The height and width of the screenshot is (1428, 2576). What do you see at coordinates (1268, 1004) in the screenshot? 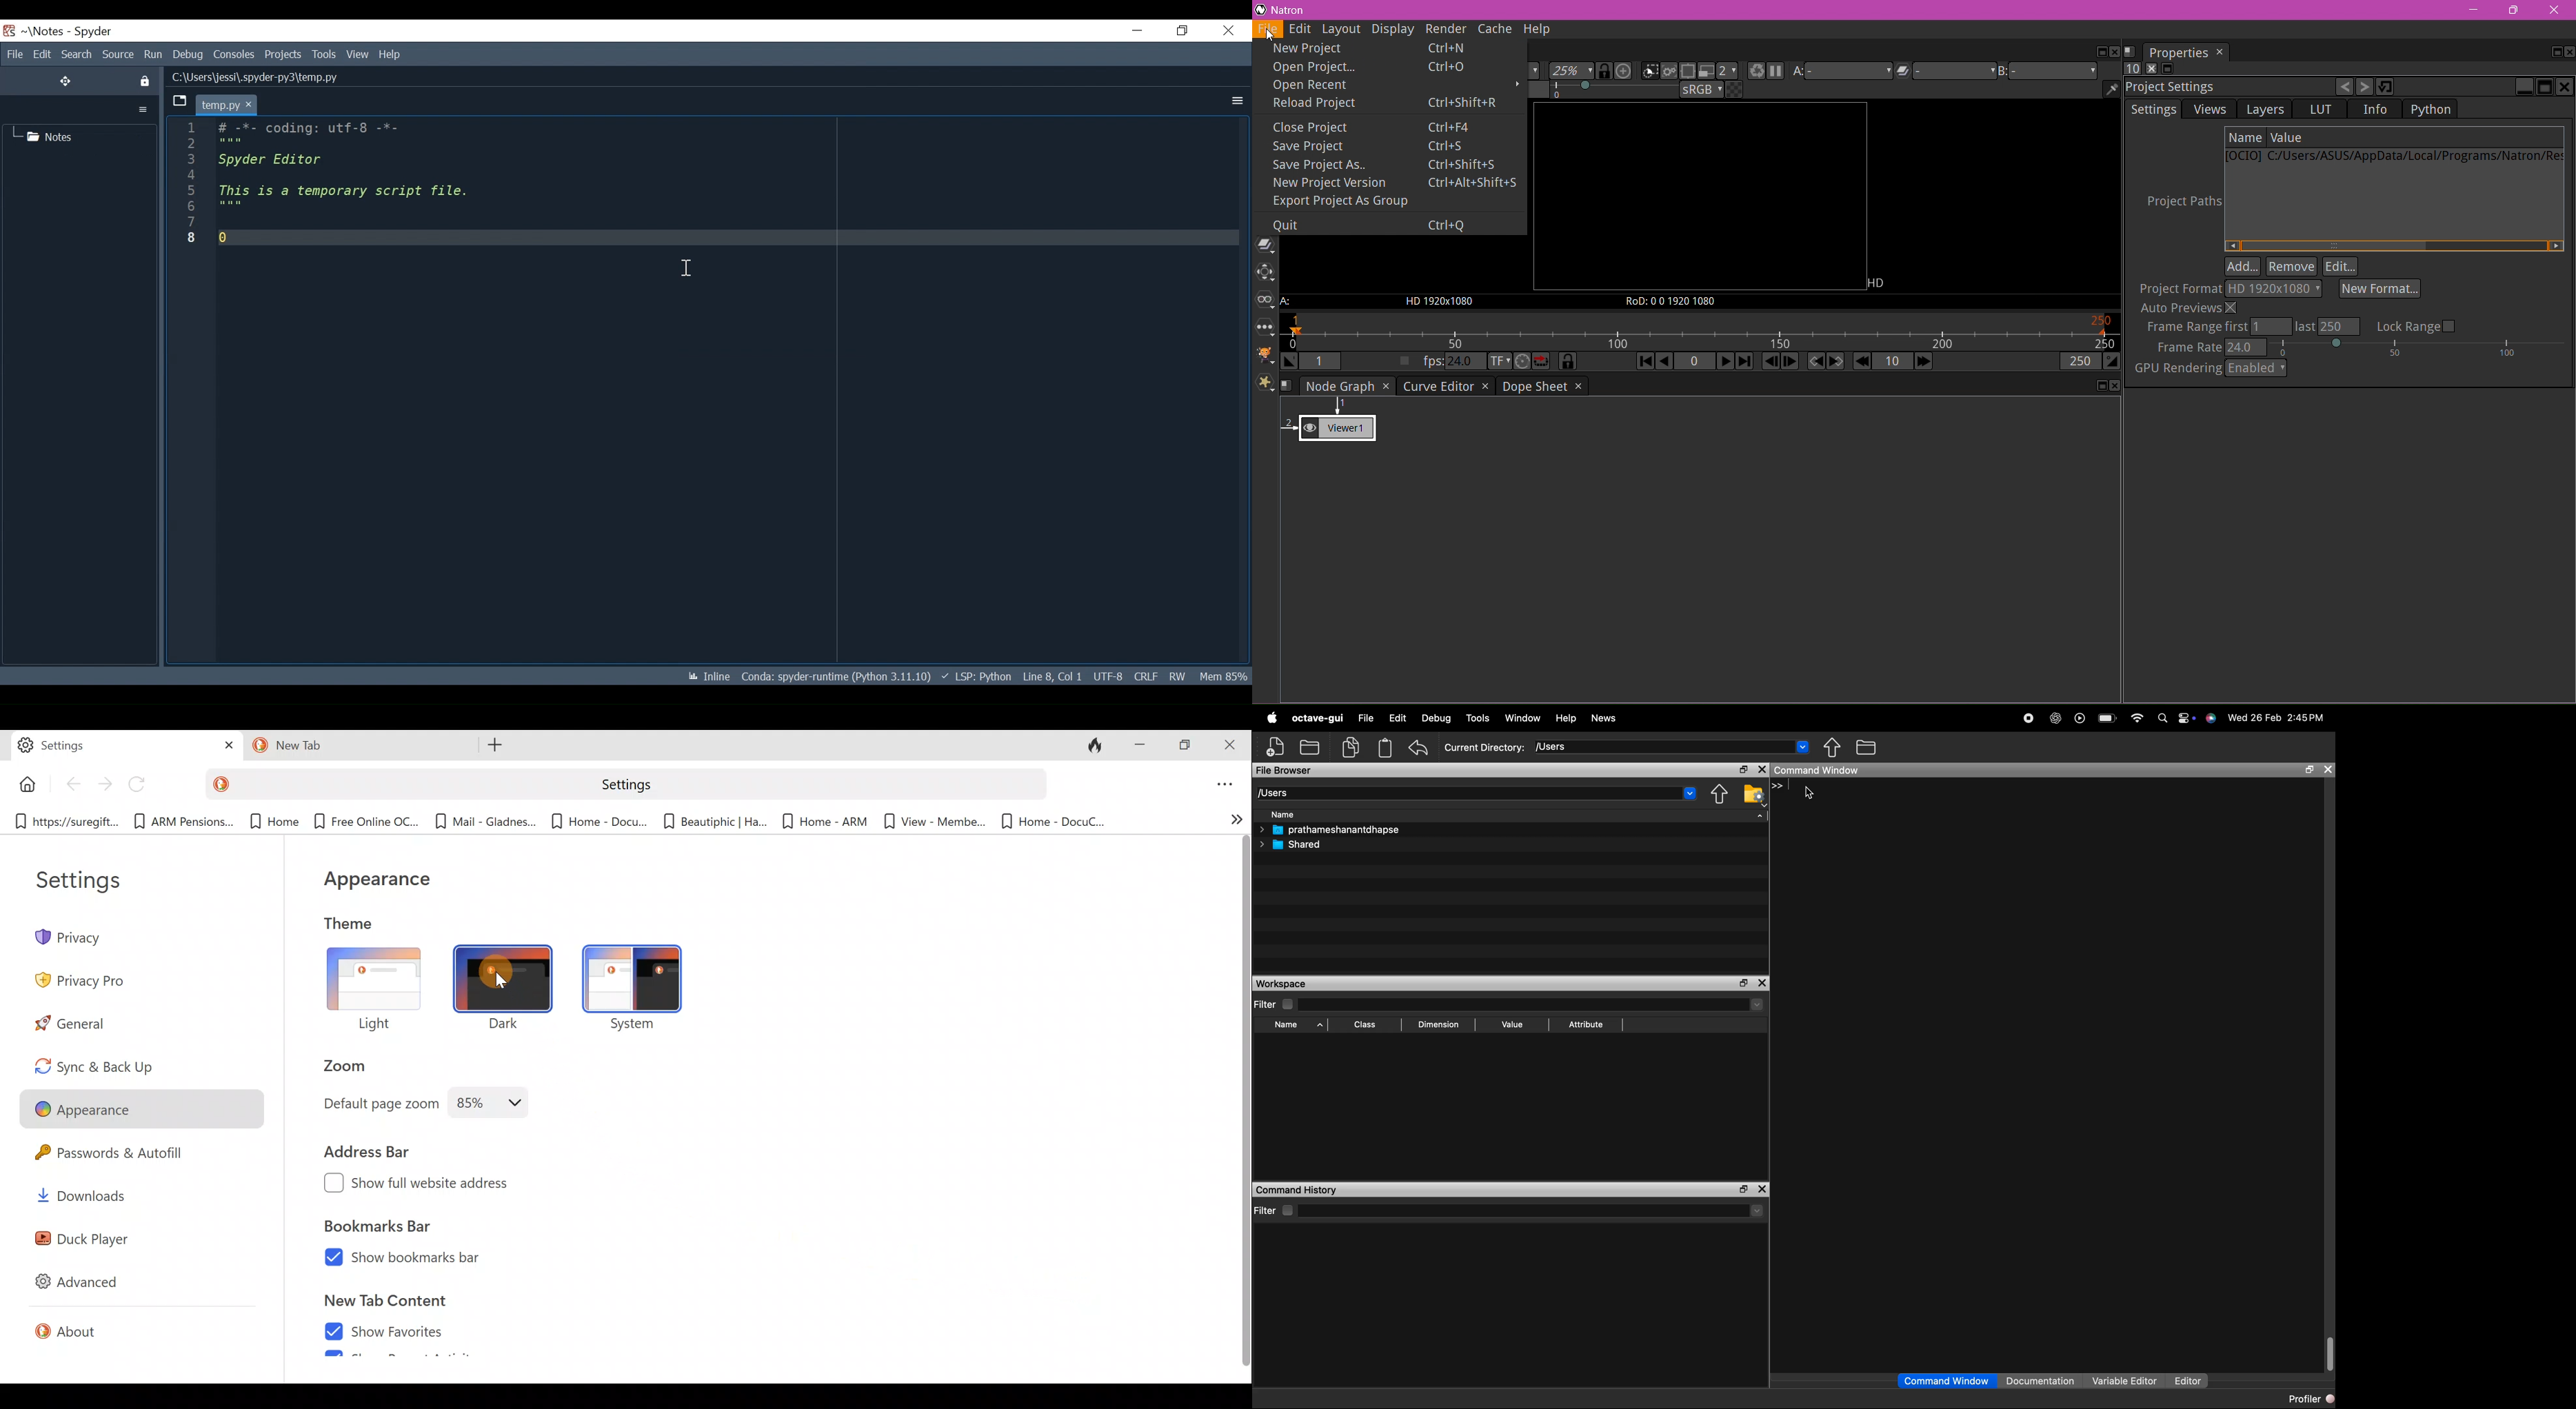
I see `Filter` at bounding box center [1268, 1004].